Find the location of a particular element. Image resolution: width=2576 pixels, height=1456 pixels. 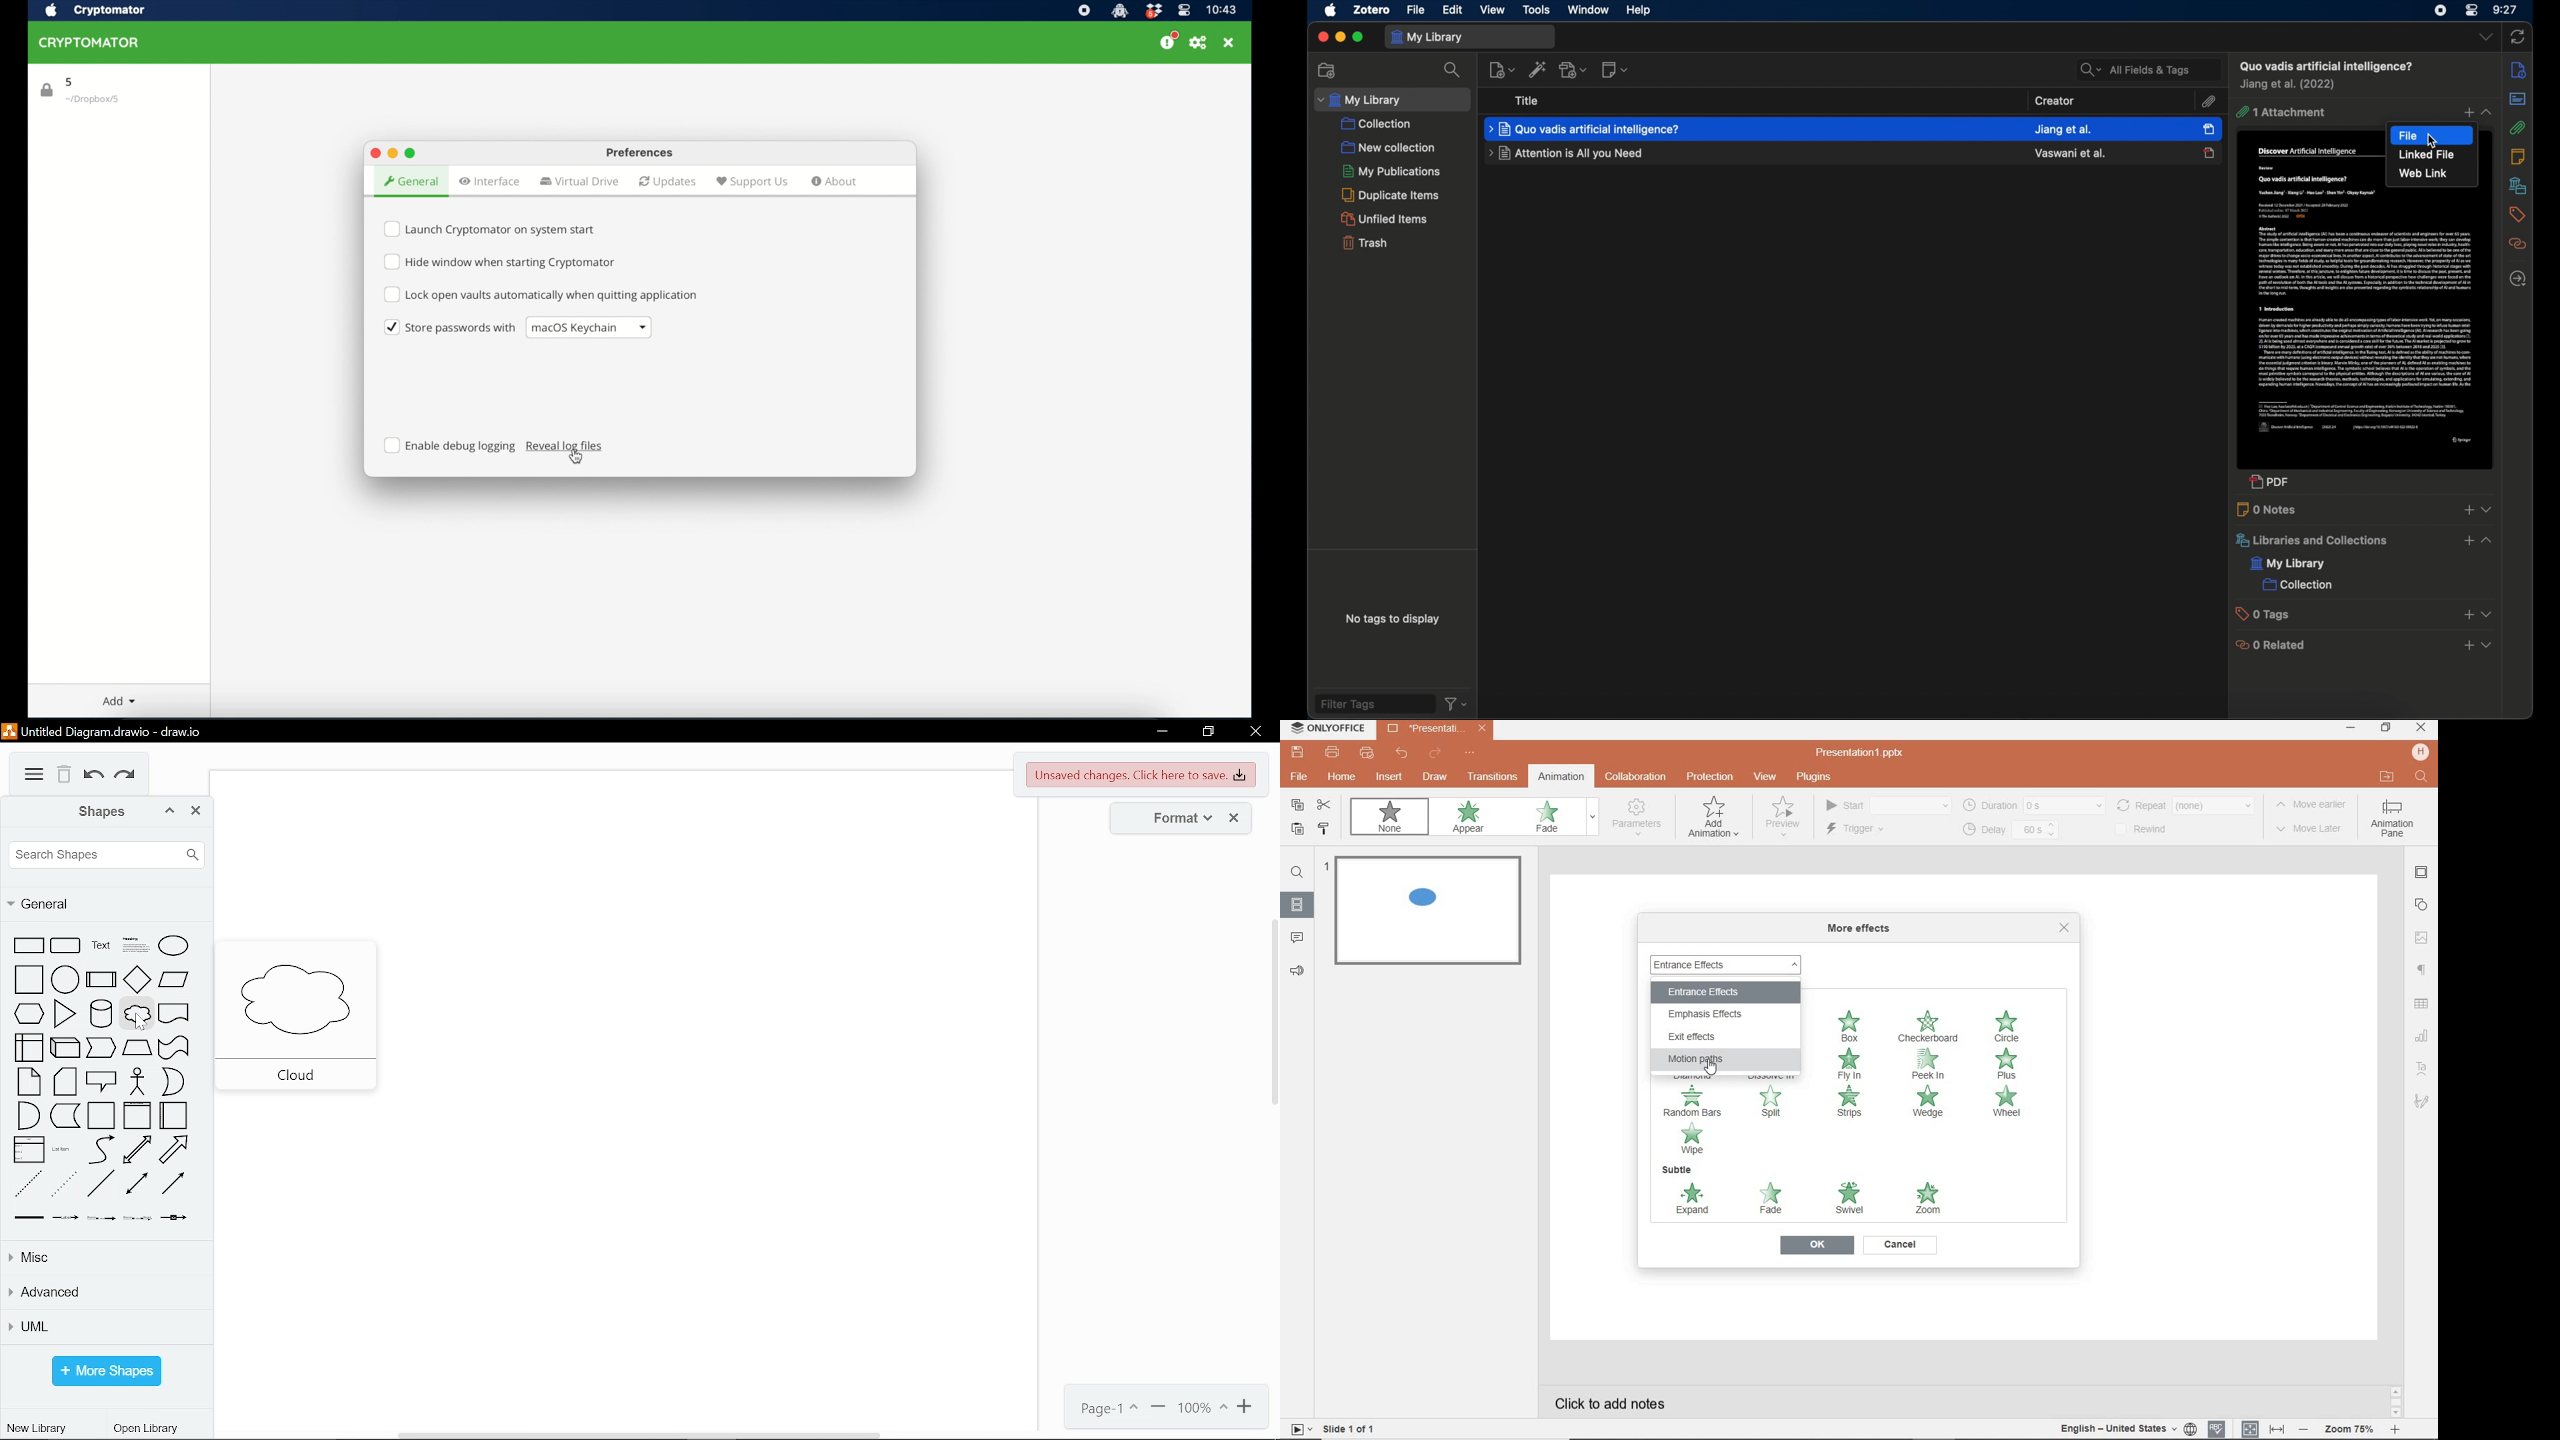

search is located at coordinates (1453, 70).